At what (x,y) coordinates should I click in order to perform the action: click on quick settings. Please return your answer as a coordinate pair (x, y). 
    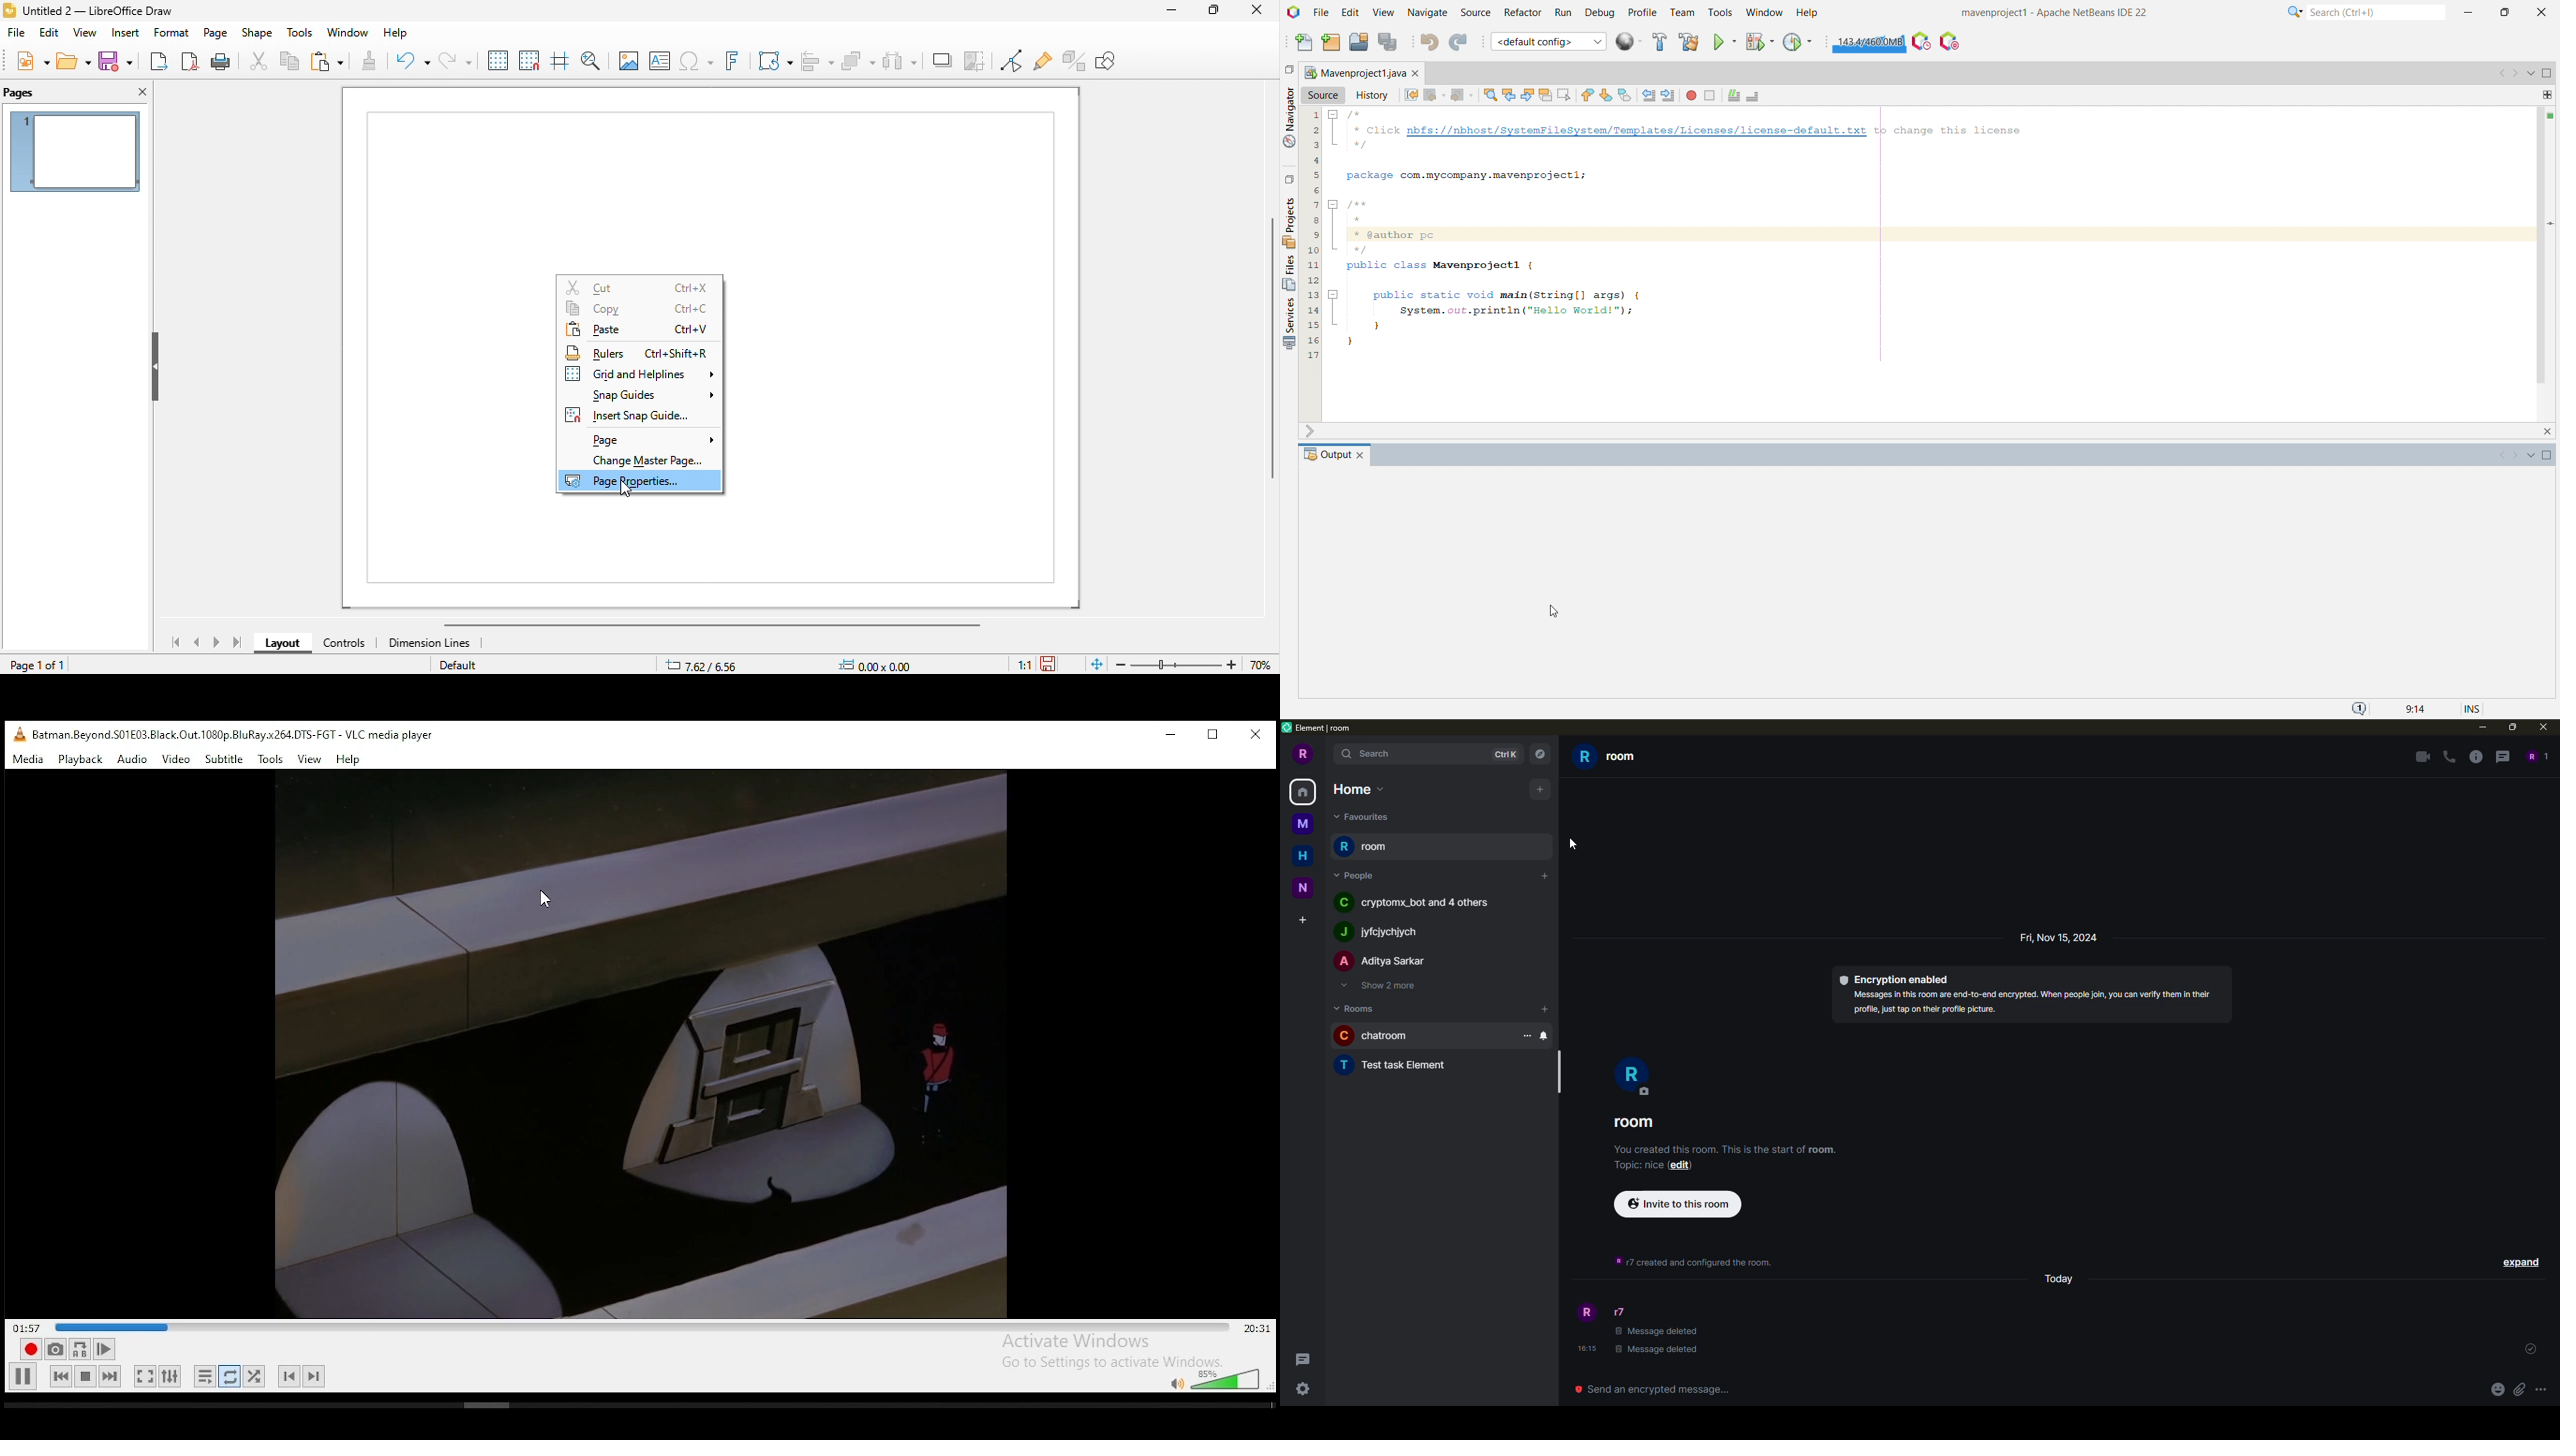
    Looking at the image, I should click on (1303, 1391).